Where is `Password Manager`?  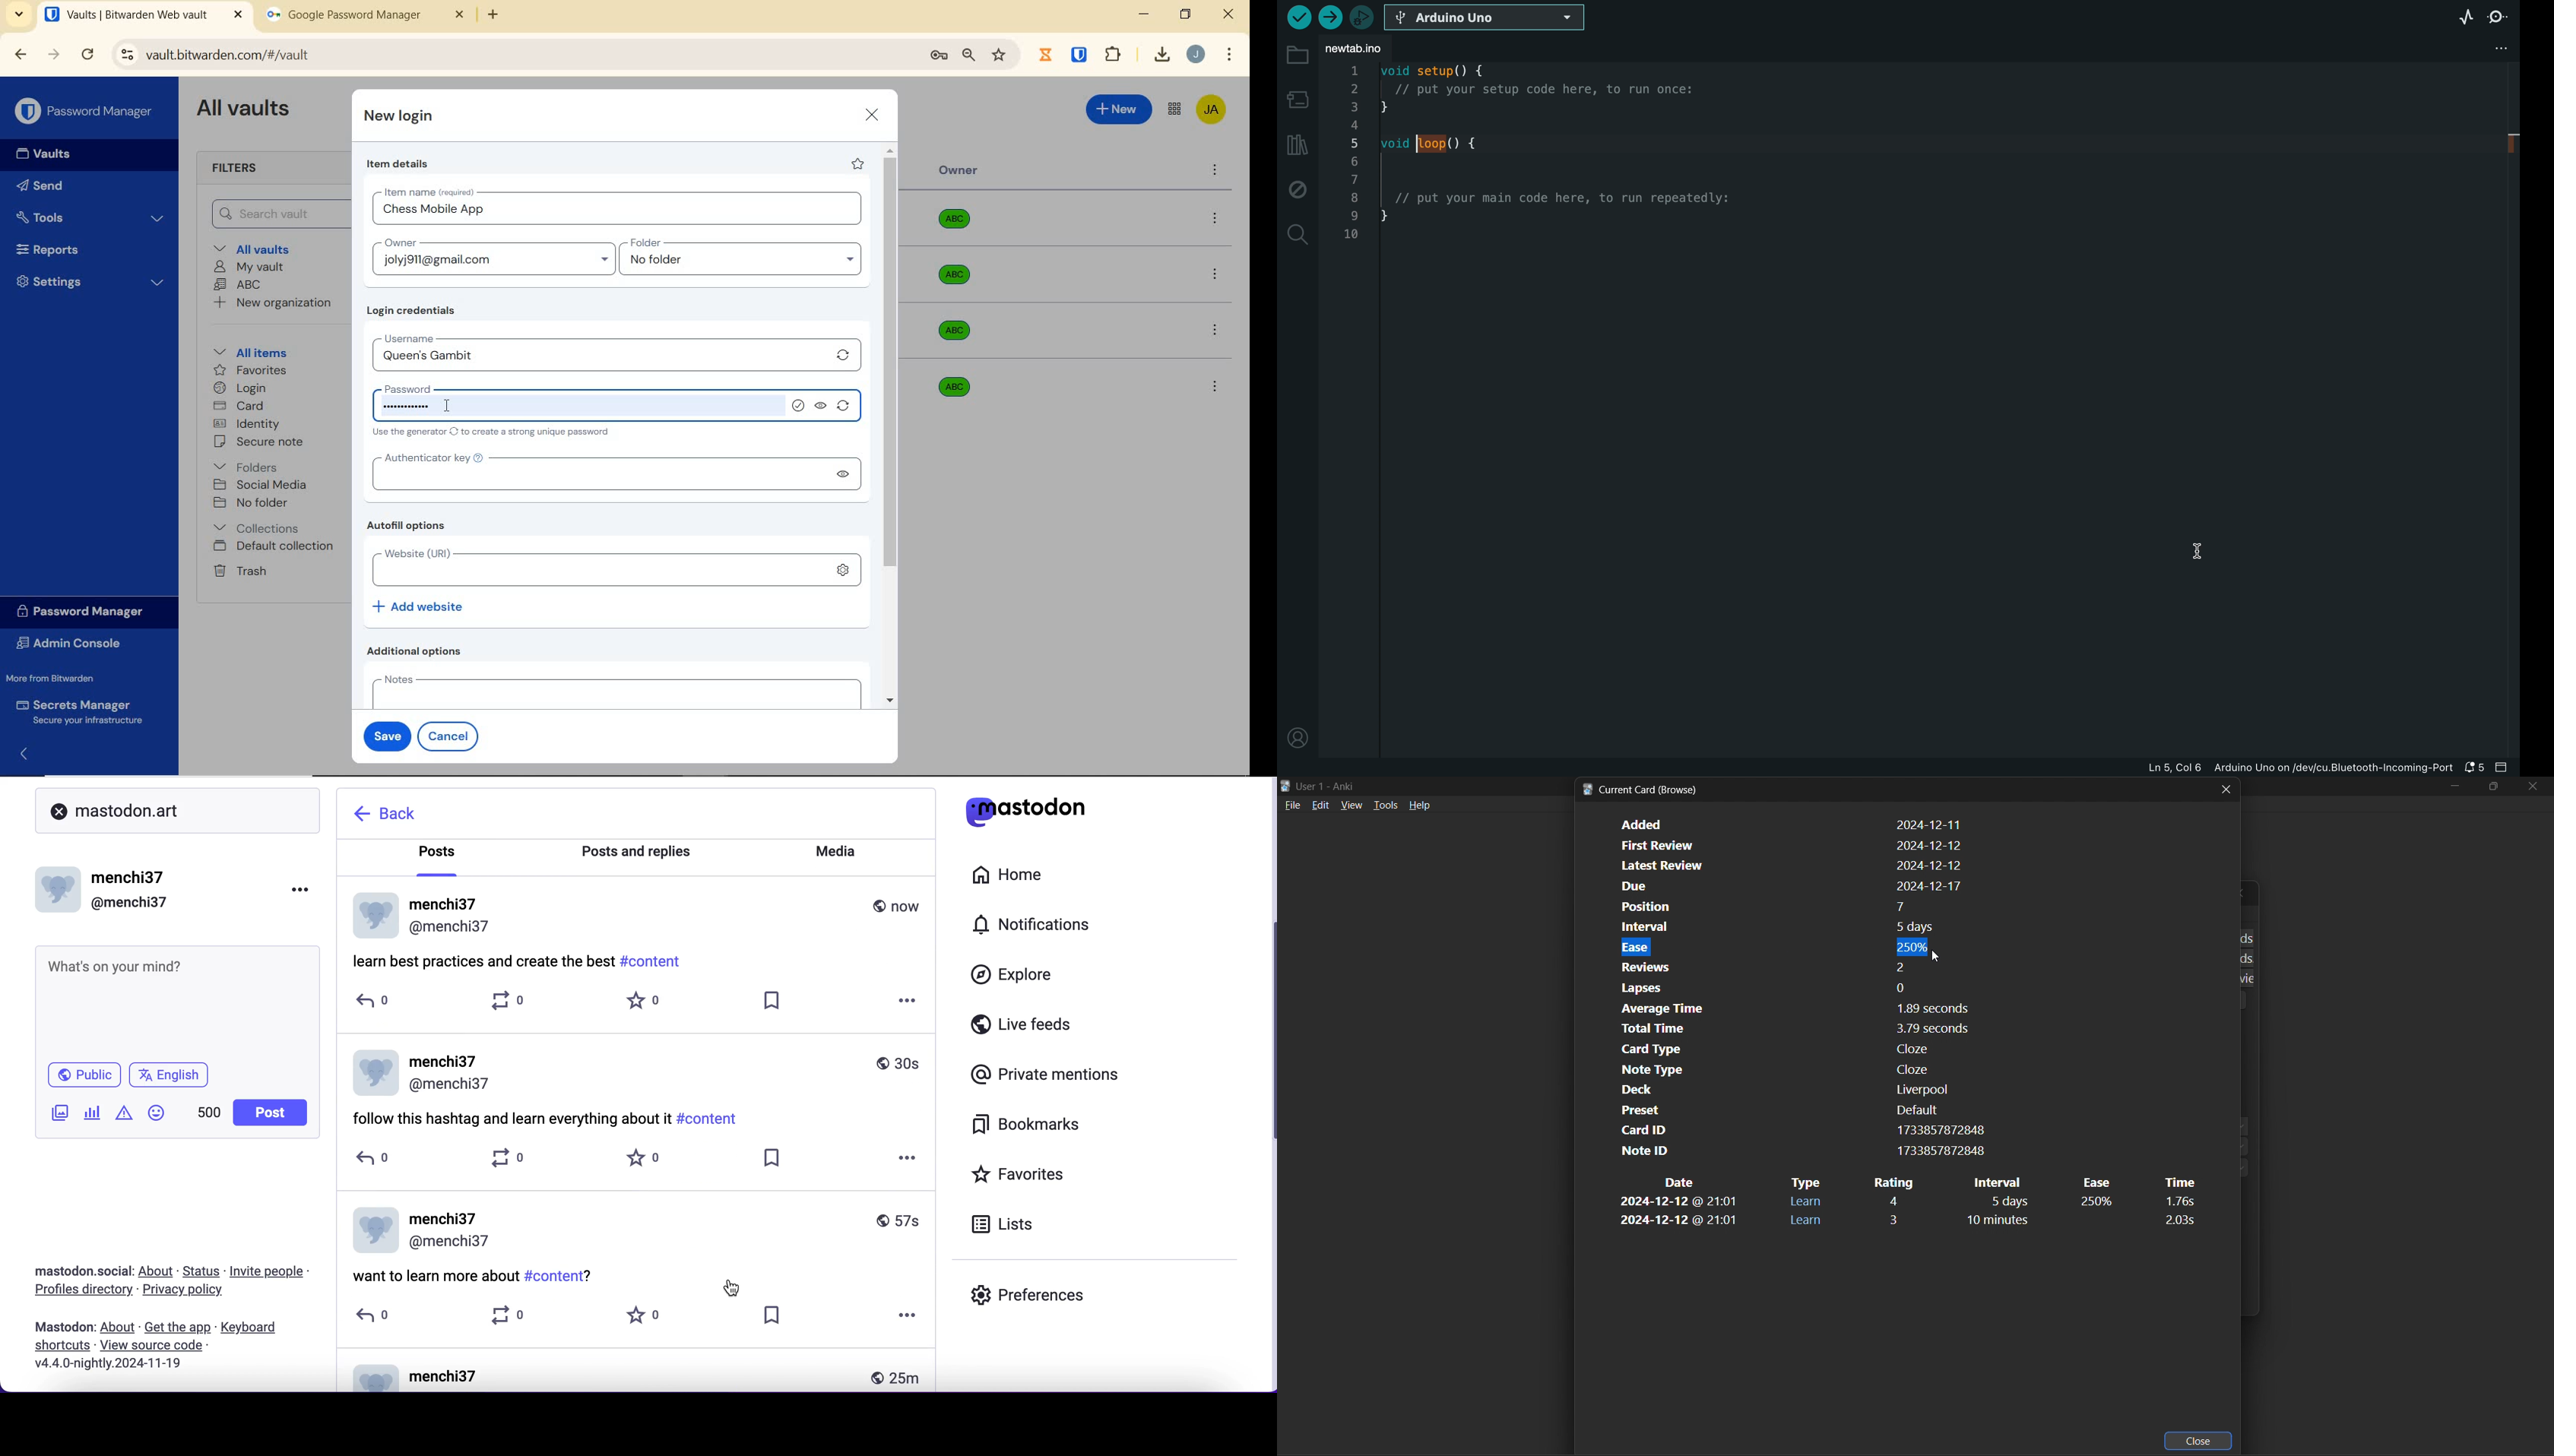
Password Manager is located at coordinates (86, 112).